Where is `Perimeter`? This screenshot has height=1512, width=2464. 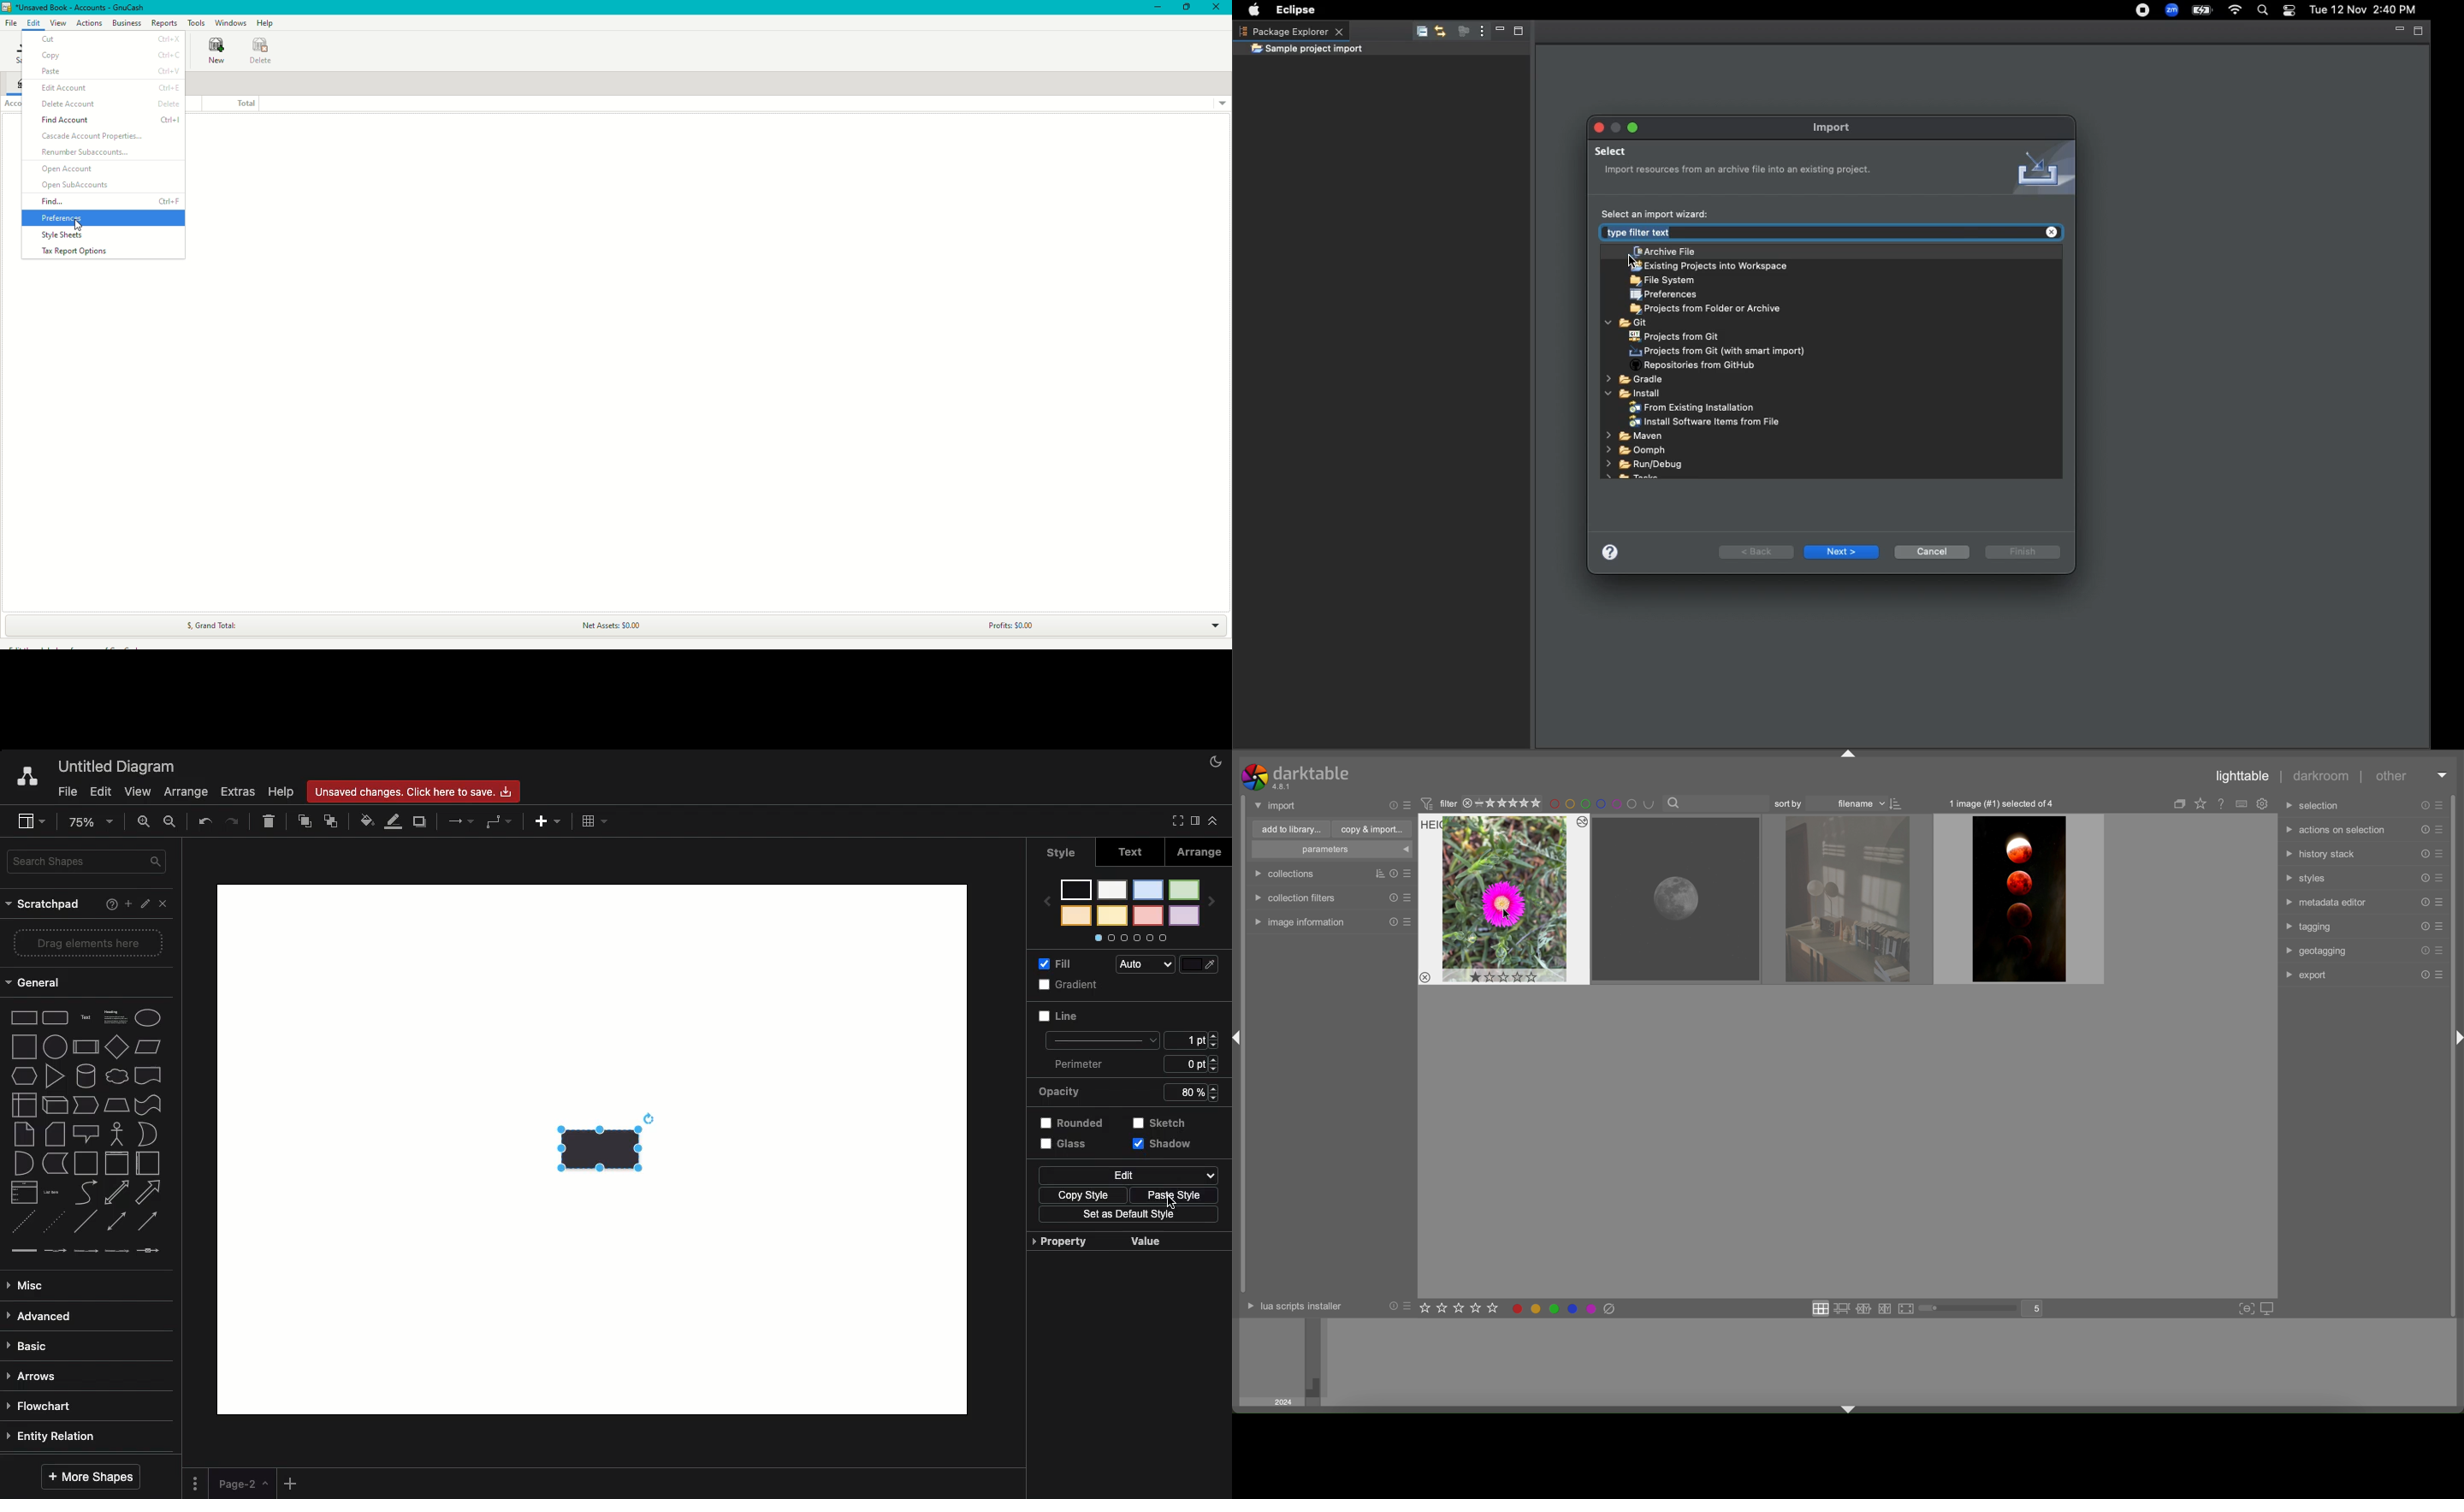 Perimeter is located at coordinates (1084, 1064).